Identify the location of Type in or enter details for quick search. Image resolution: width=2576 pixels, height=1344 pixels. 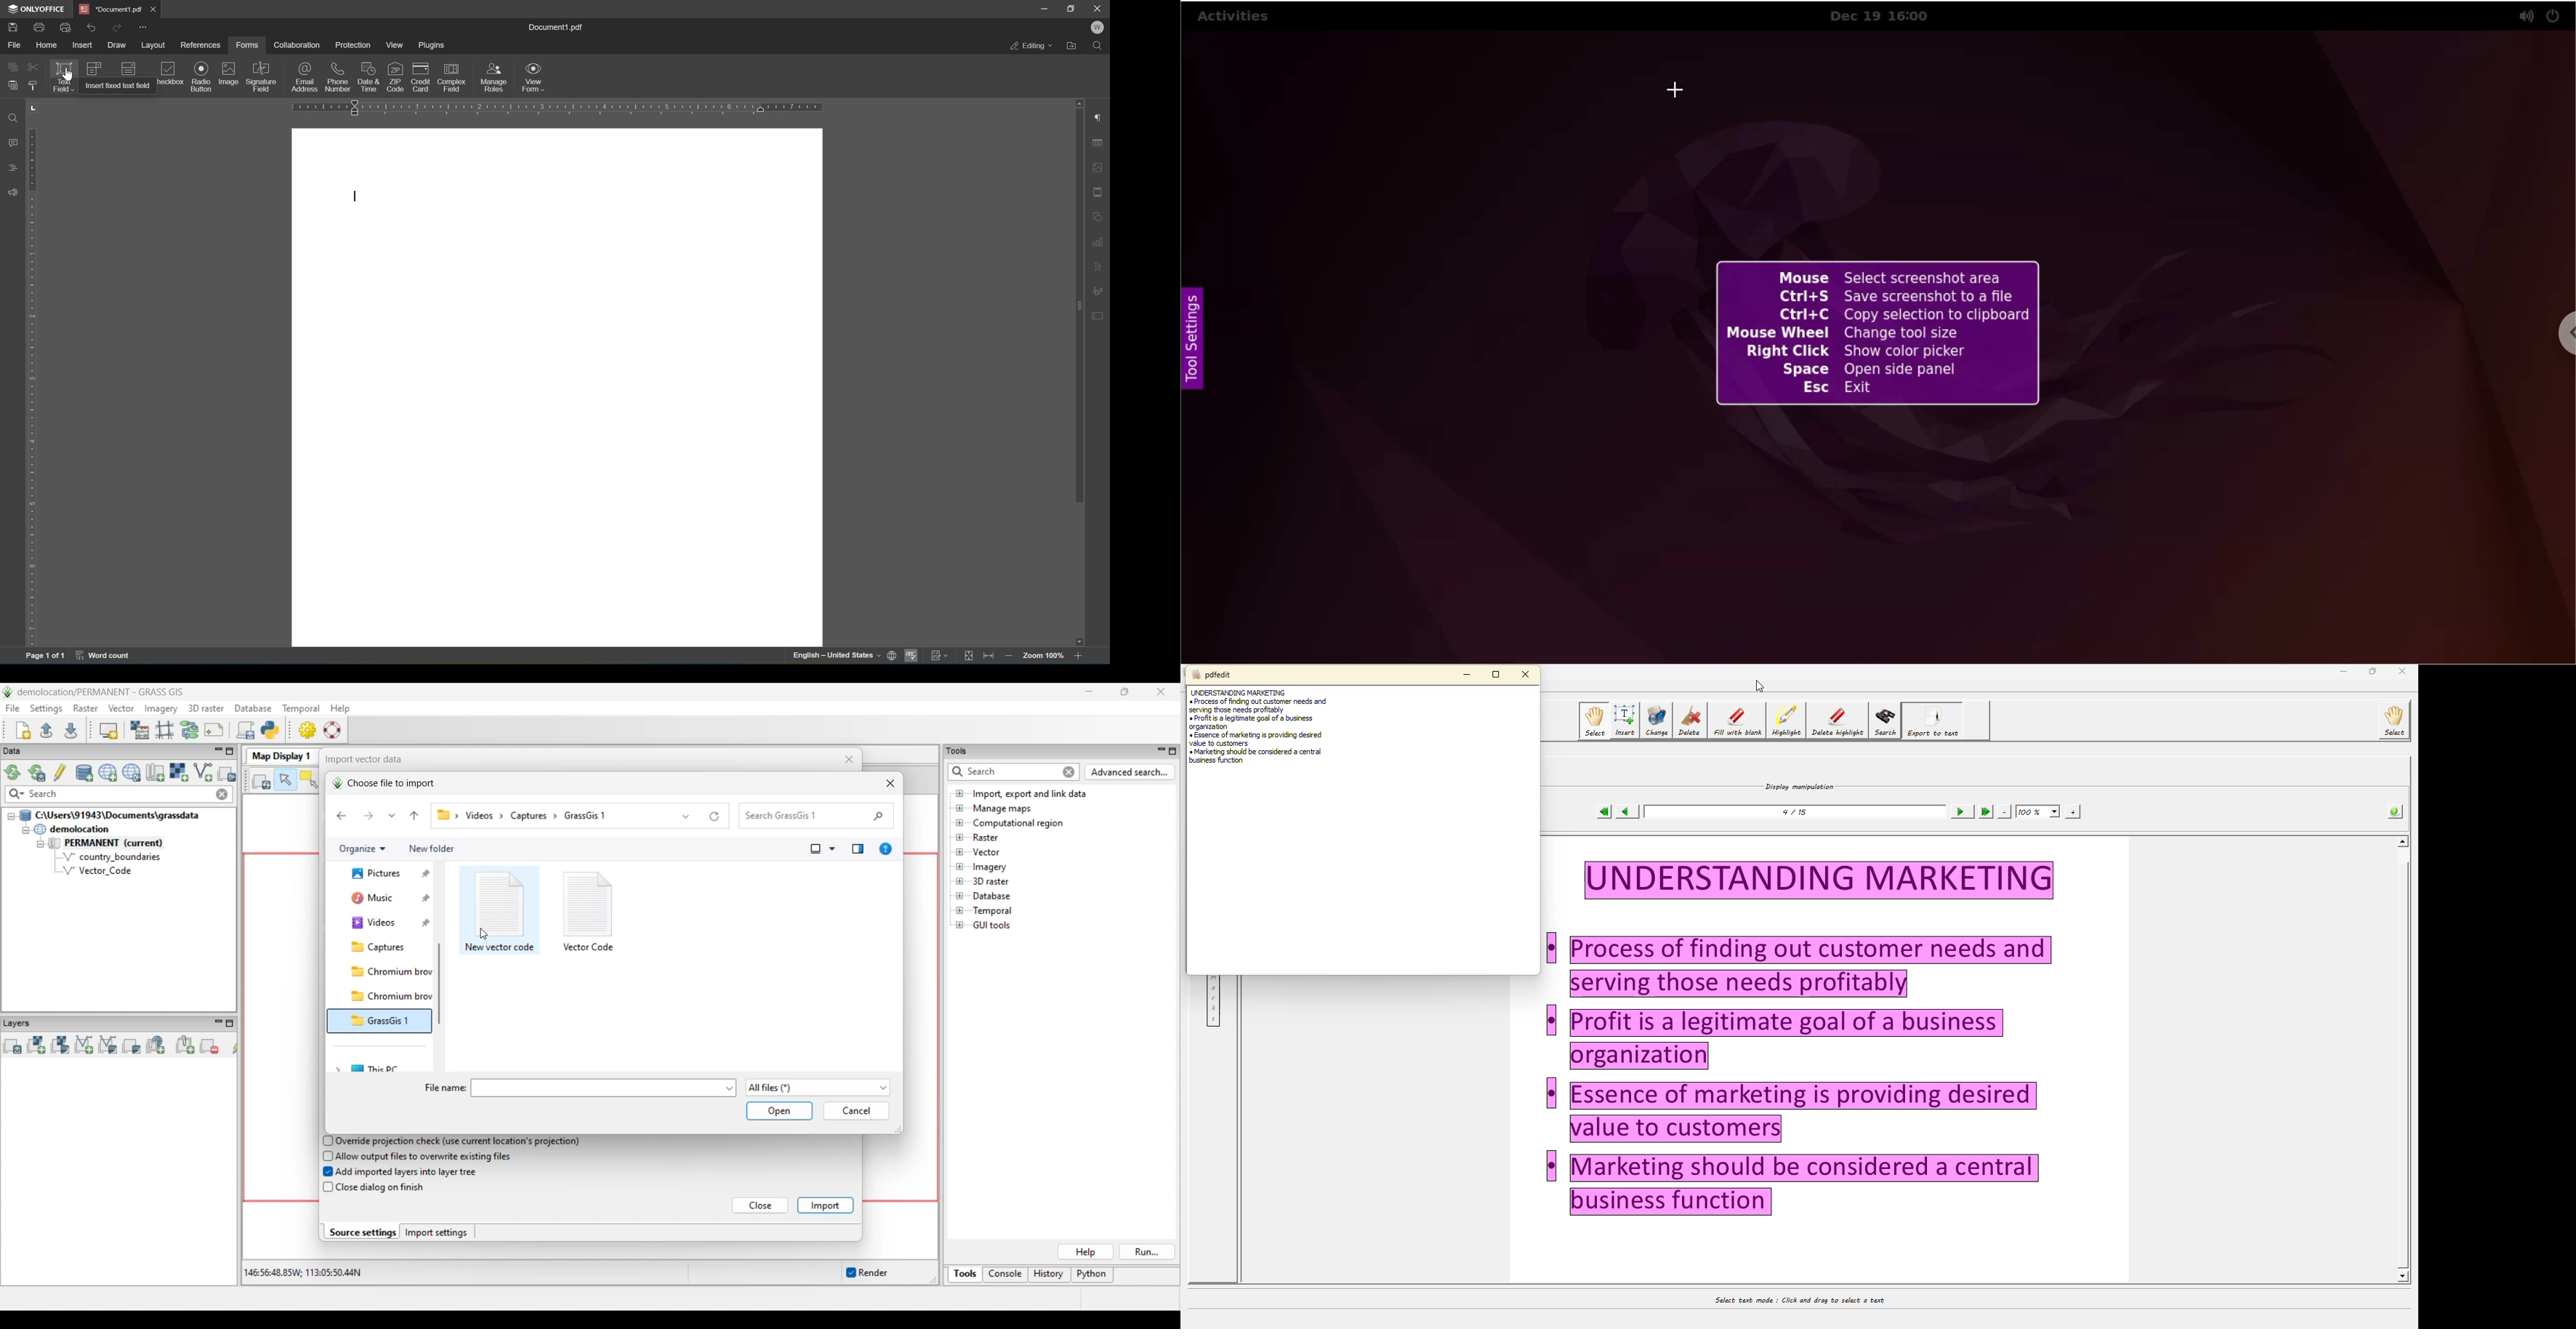
(1003, 772).